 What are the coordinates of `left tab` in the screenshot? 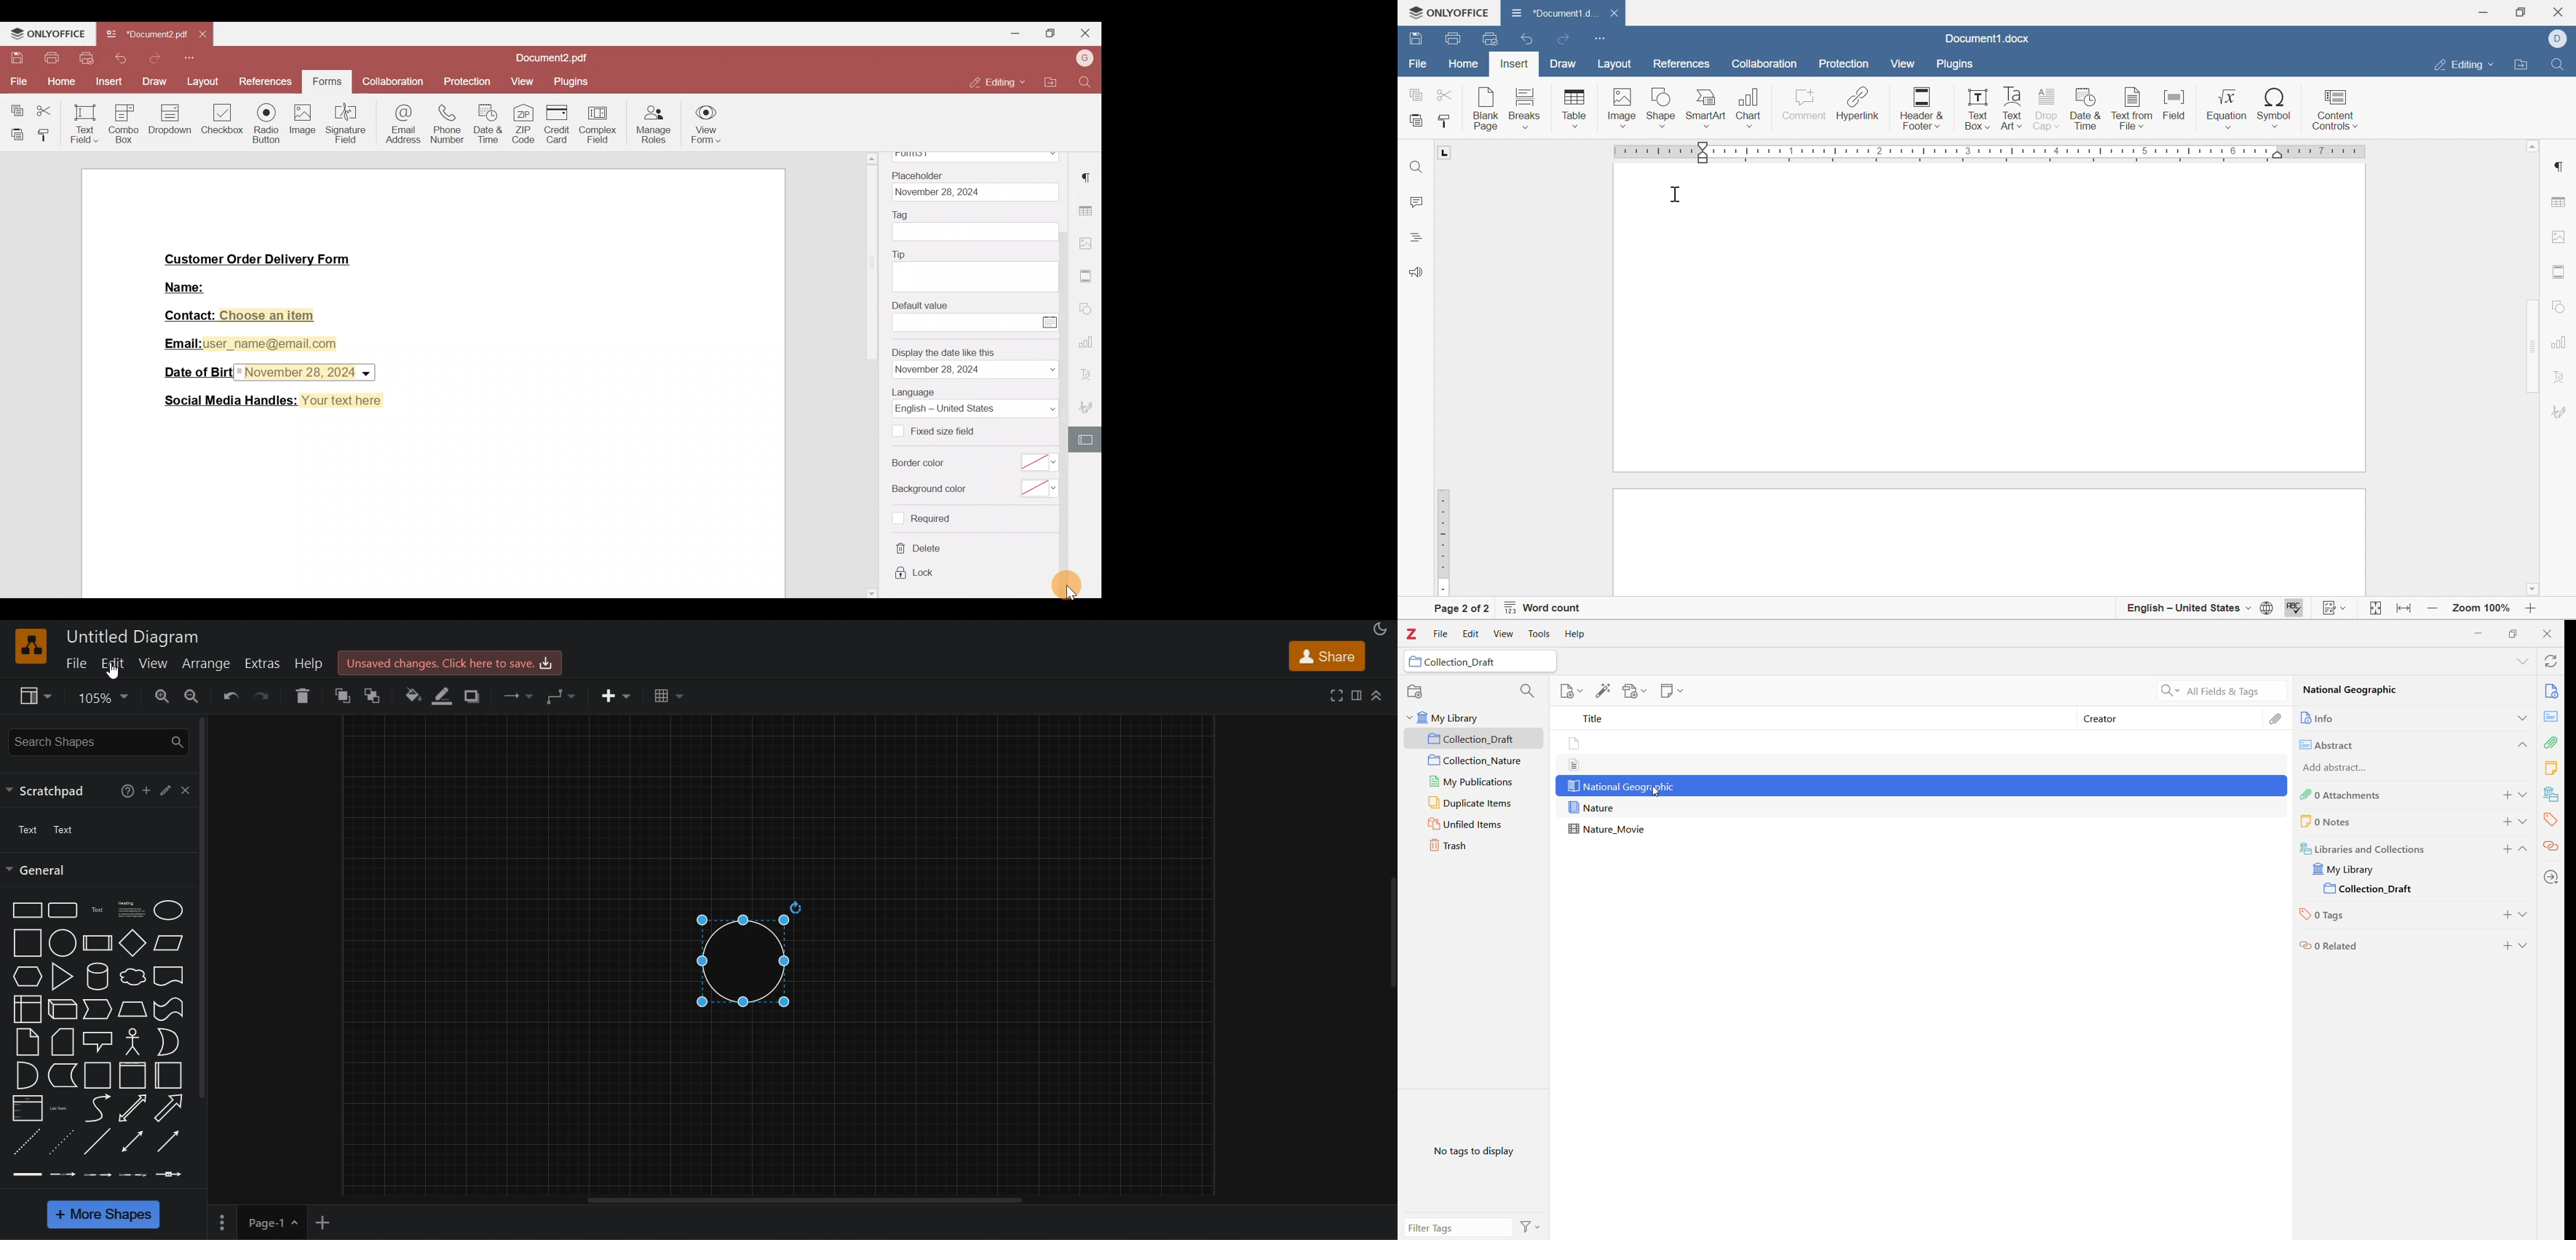 It's located at (1449, 152).